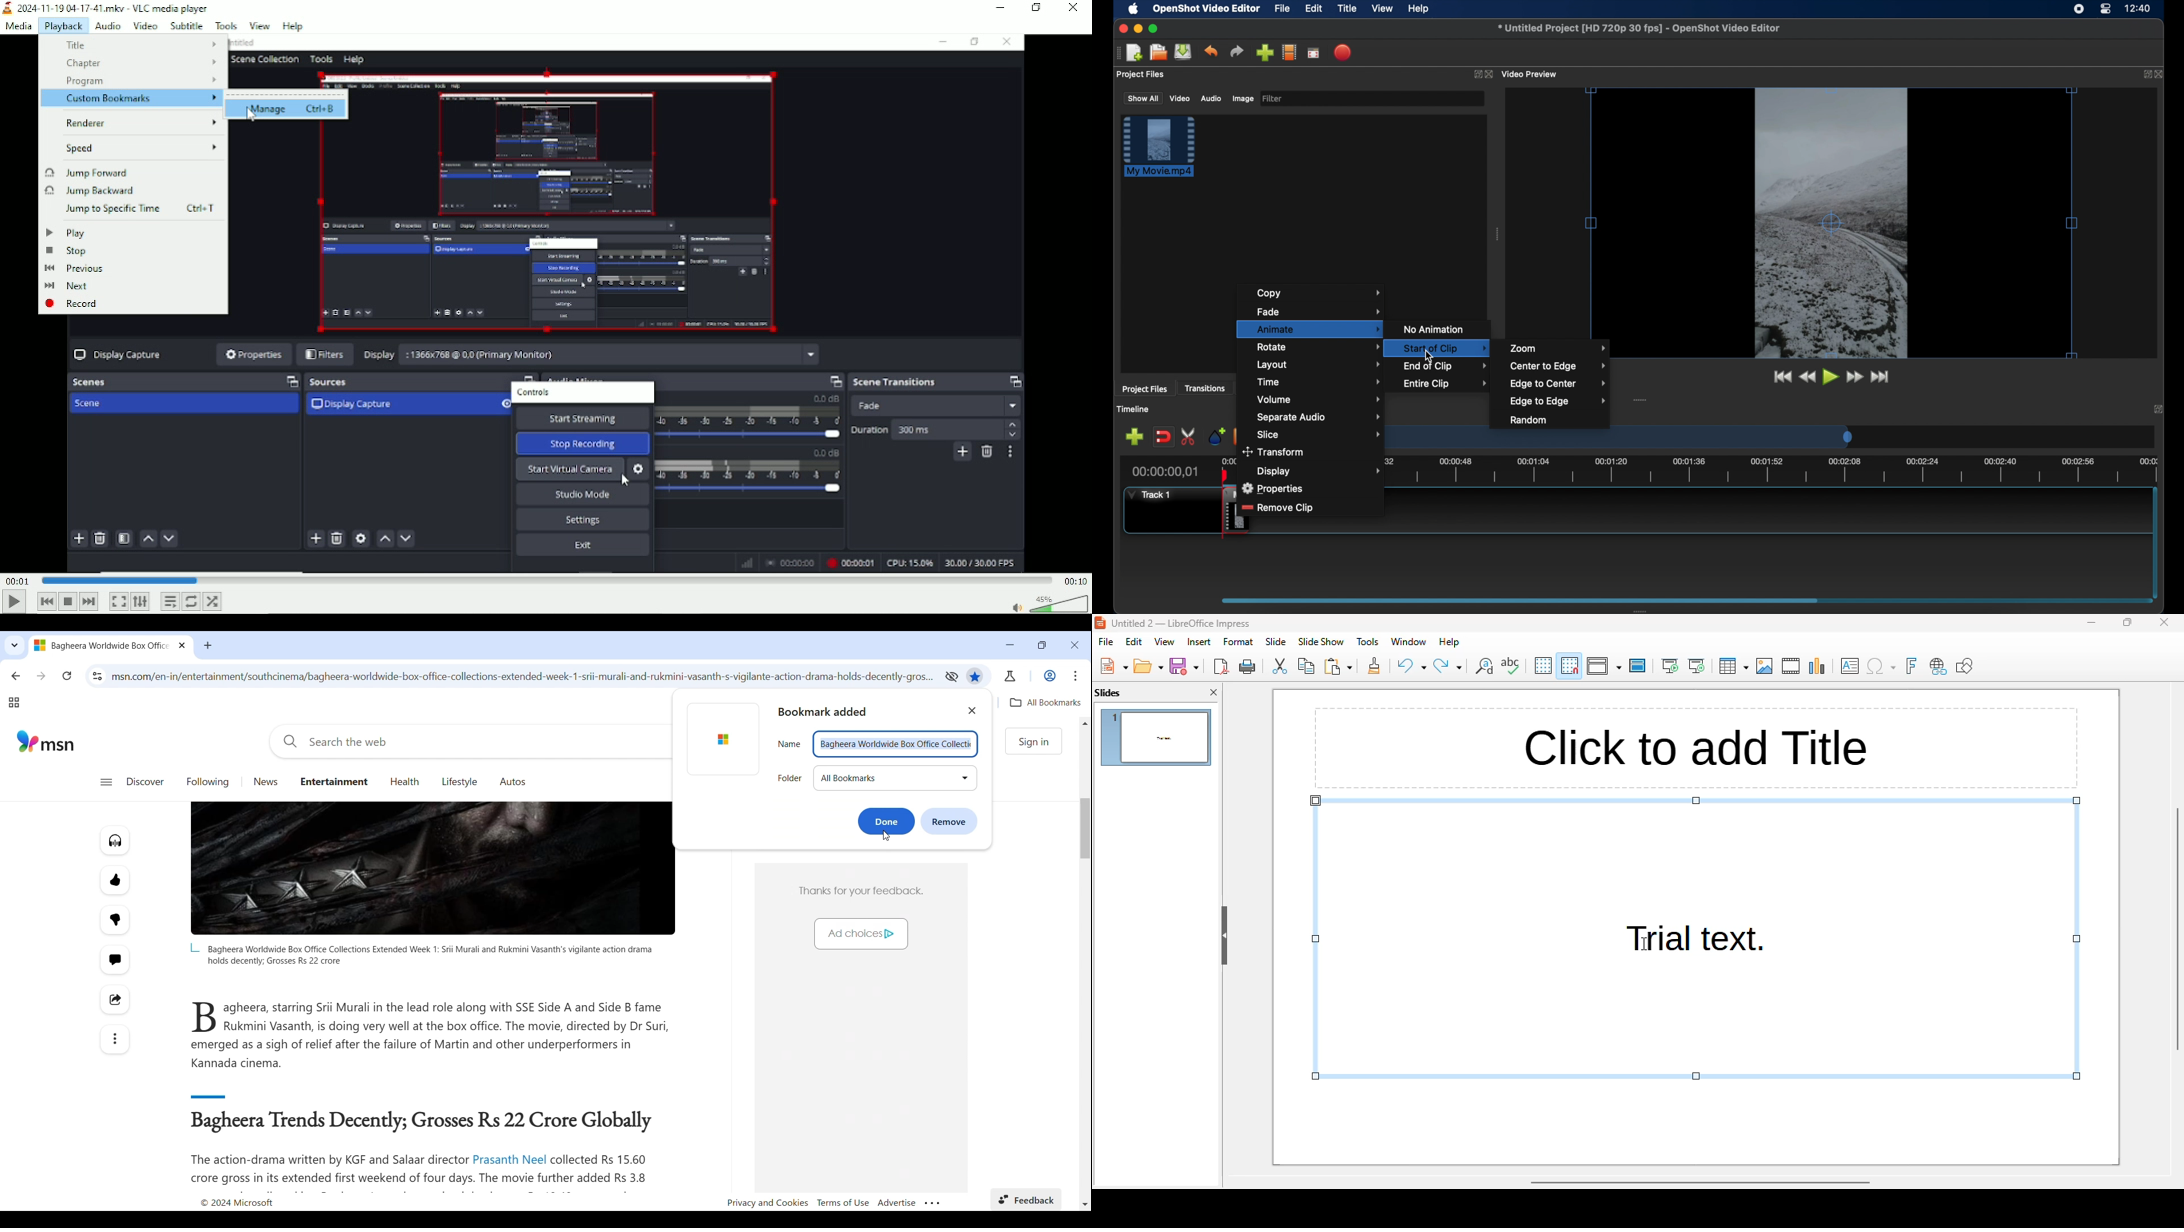 The height and width of the screenshot is (1232, 2184). What do you see at coordinates (68, 601) in the screenshot?
I see `Stop playback` at bounding box center [68, 601].